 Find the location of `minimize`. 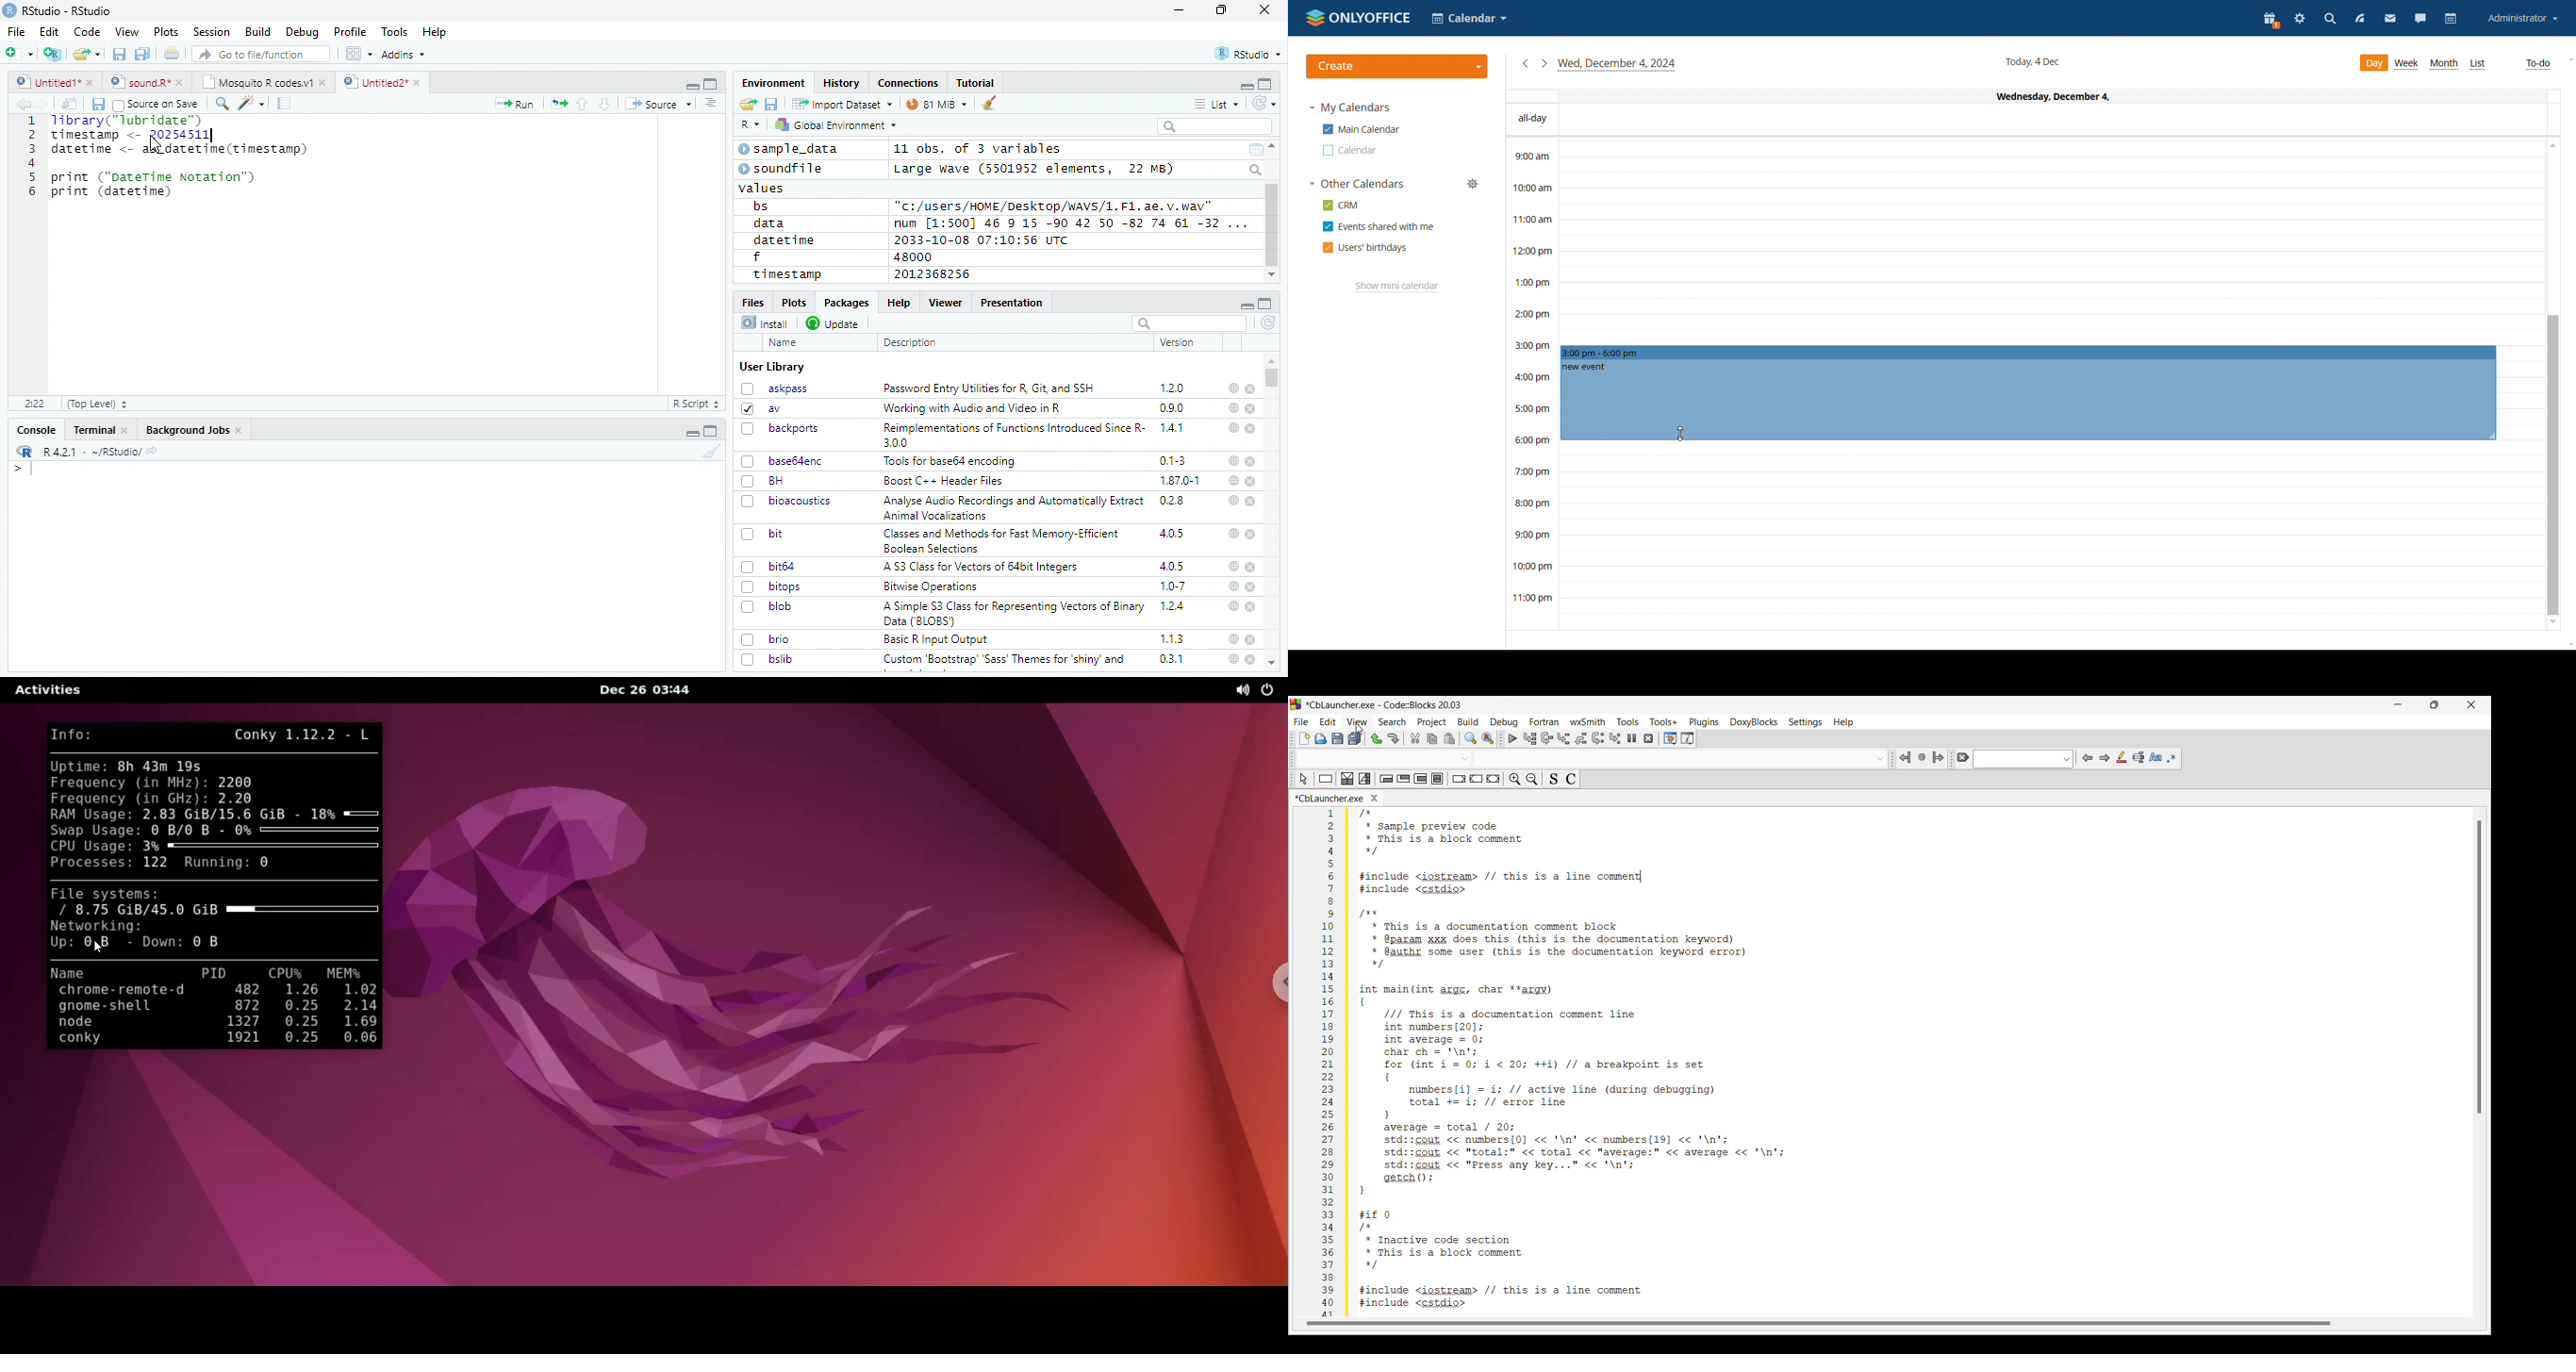

minimize is located at coordinates (1246, 304).